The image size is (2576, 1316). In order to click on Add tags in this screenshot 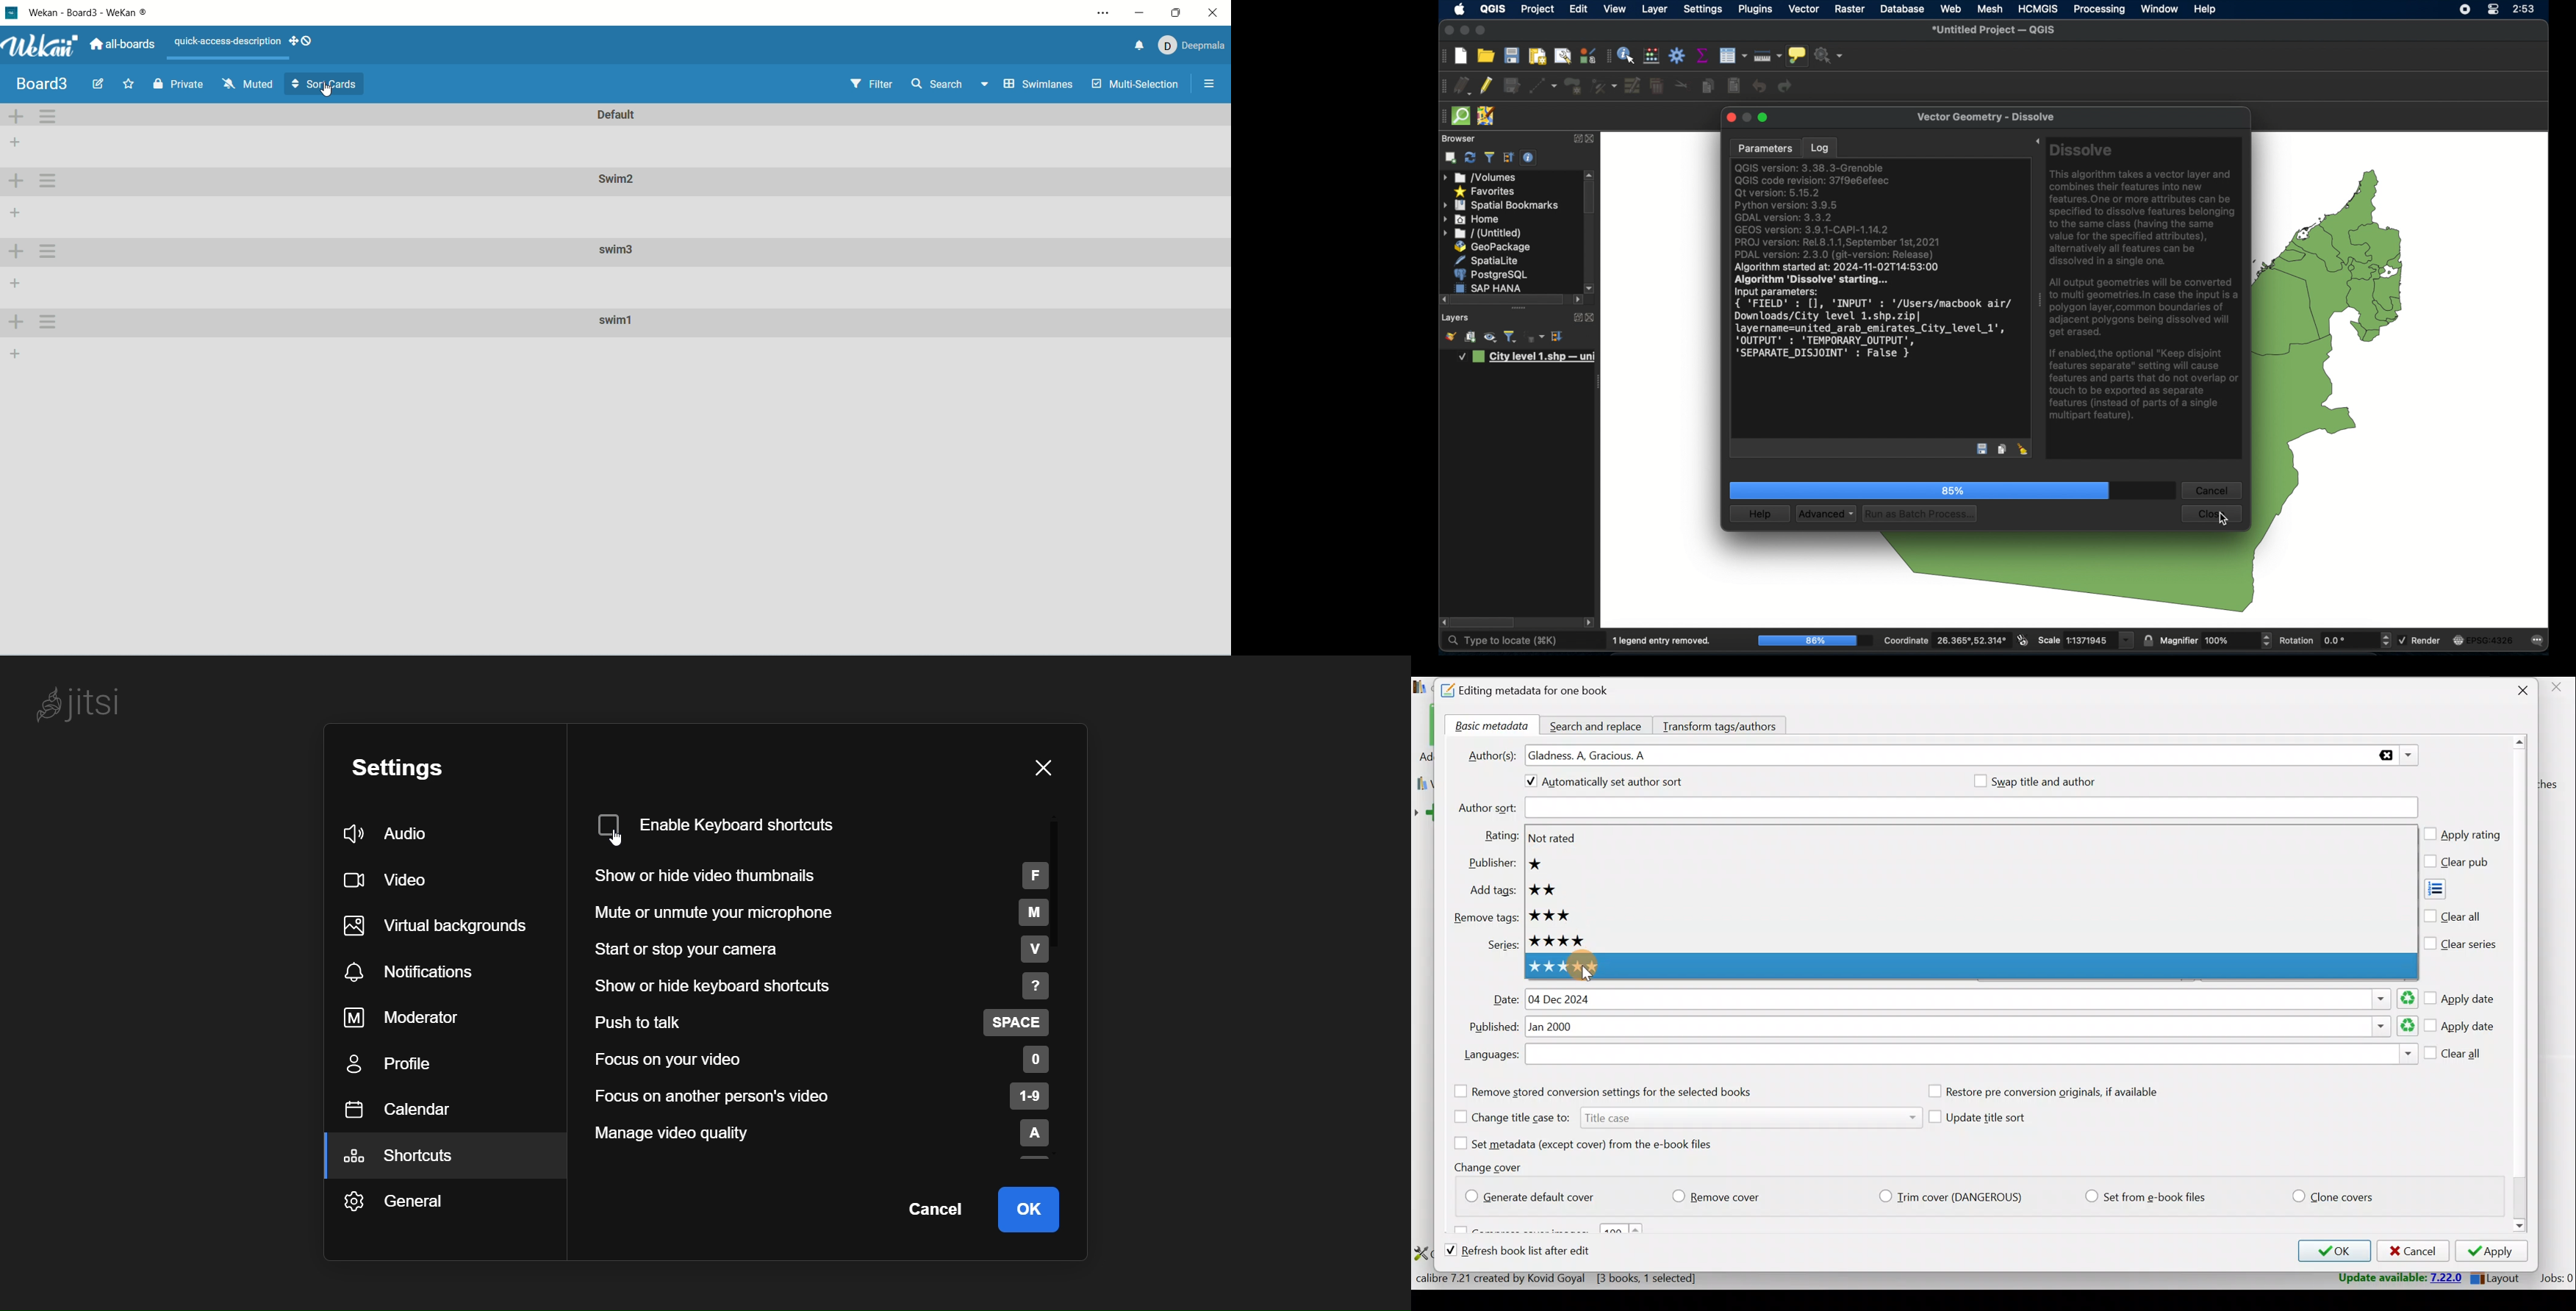, I will do `click(2447, 889)`.